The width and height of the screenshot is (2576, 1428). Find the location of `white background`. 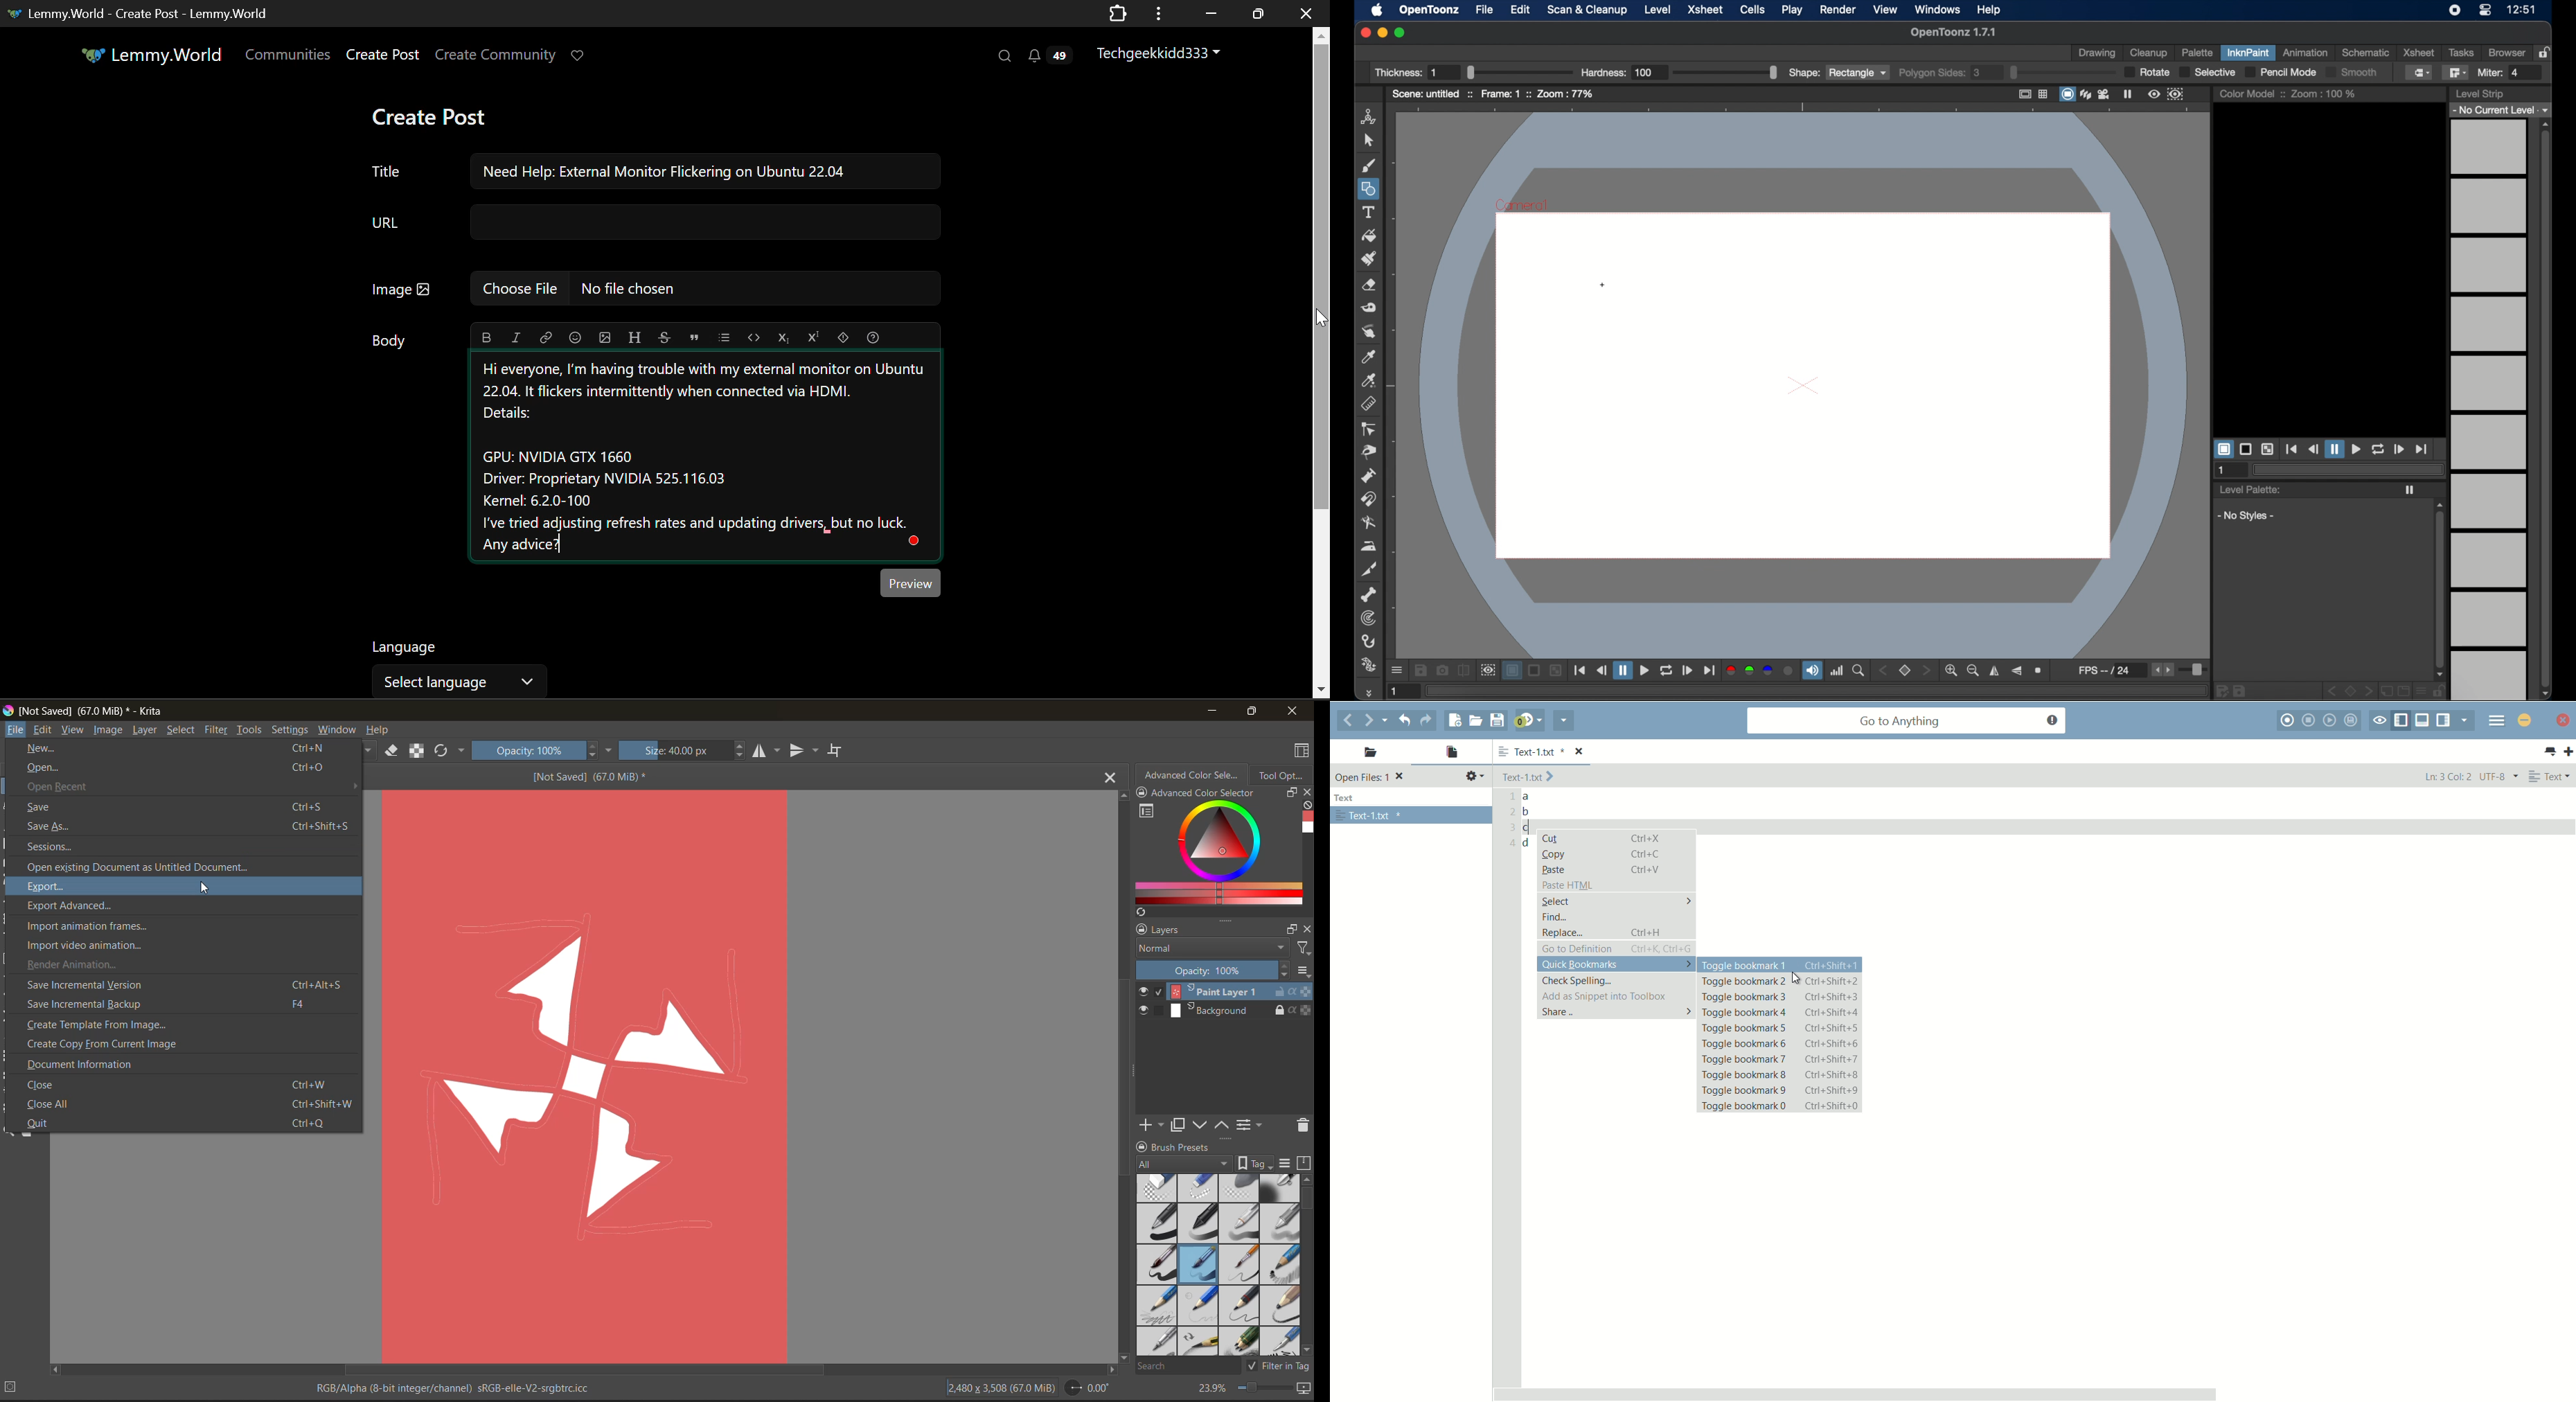

white background is located at coordinates (2223, 449).